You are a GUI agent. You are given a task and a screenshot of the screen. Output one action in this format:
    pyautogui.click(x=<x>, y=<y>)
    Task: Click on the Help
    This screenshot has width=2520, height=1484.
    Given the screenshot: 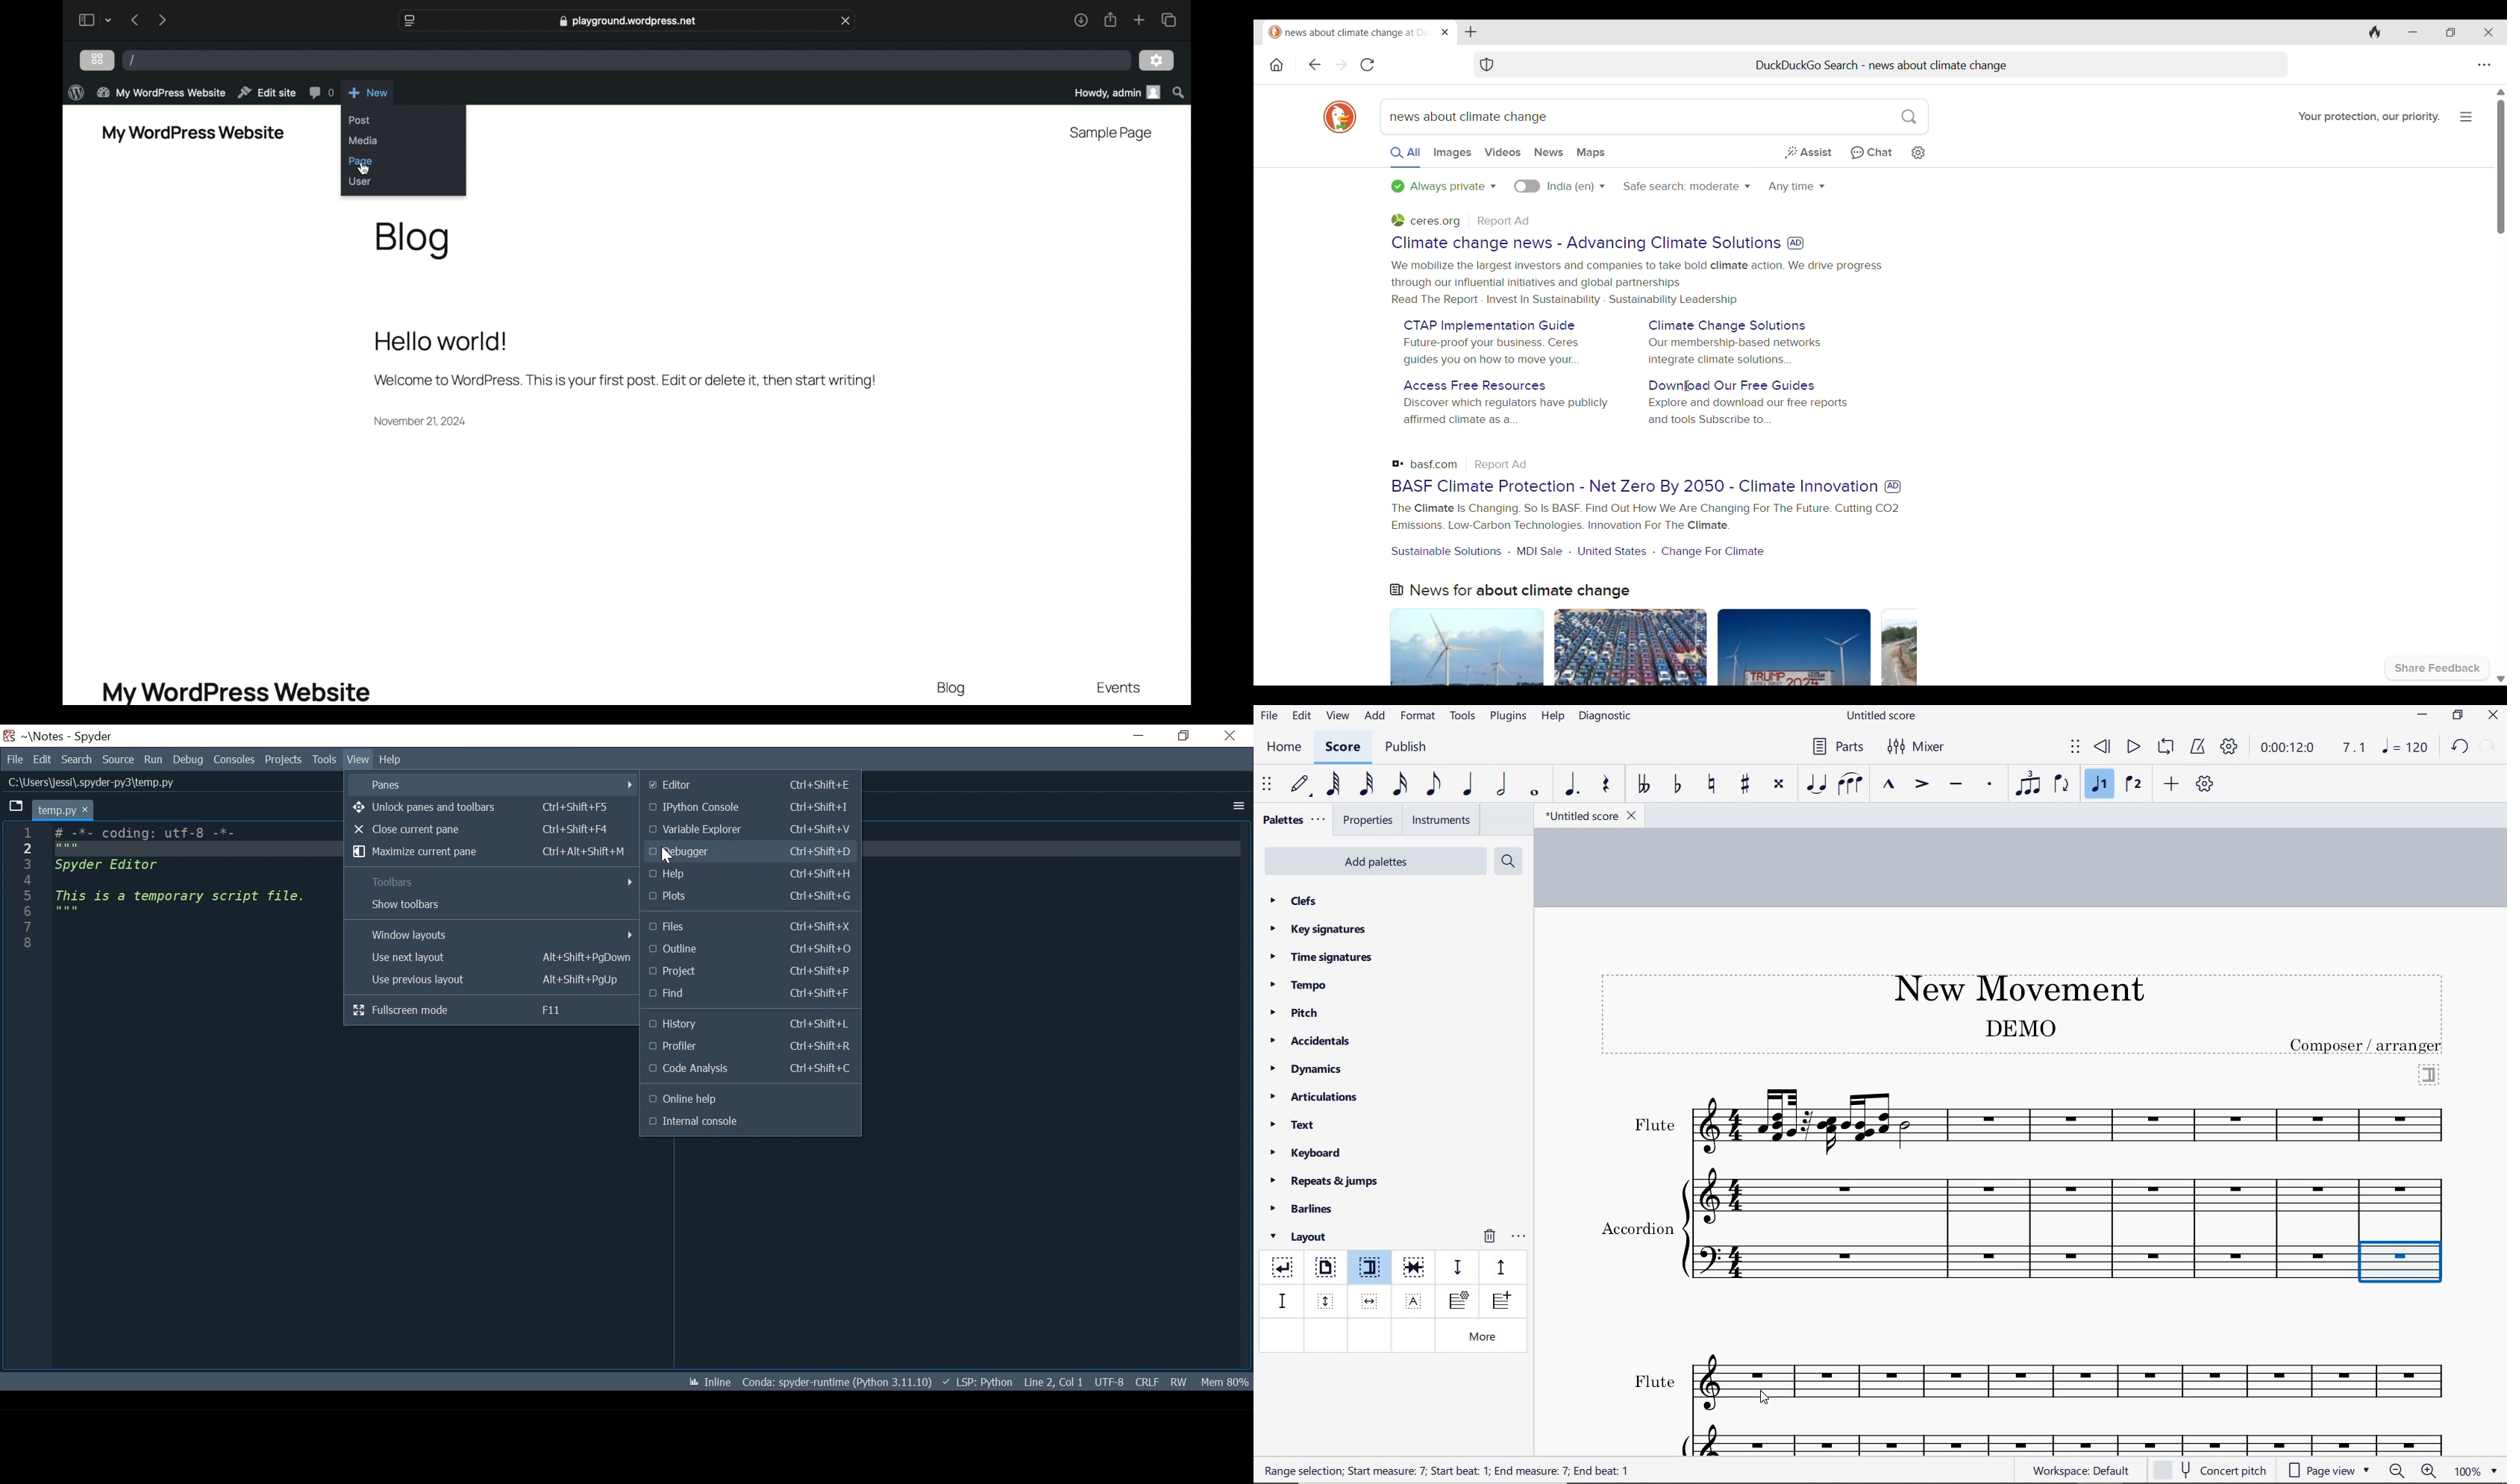 What is the action you would take?
    pyautogui.click(x=749, y=874)
    